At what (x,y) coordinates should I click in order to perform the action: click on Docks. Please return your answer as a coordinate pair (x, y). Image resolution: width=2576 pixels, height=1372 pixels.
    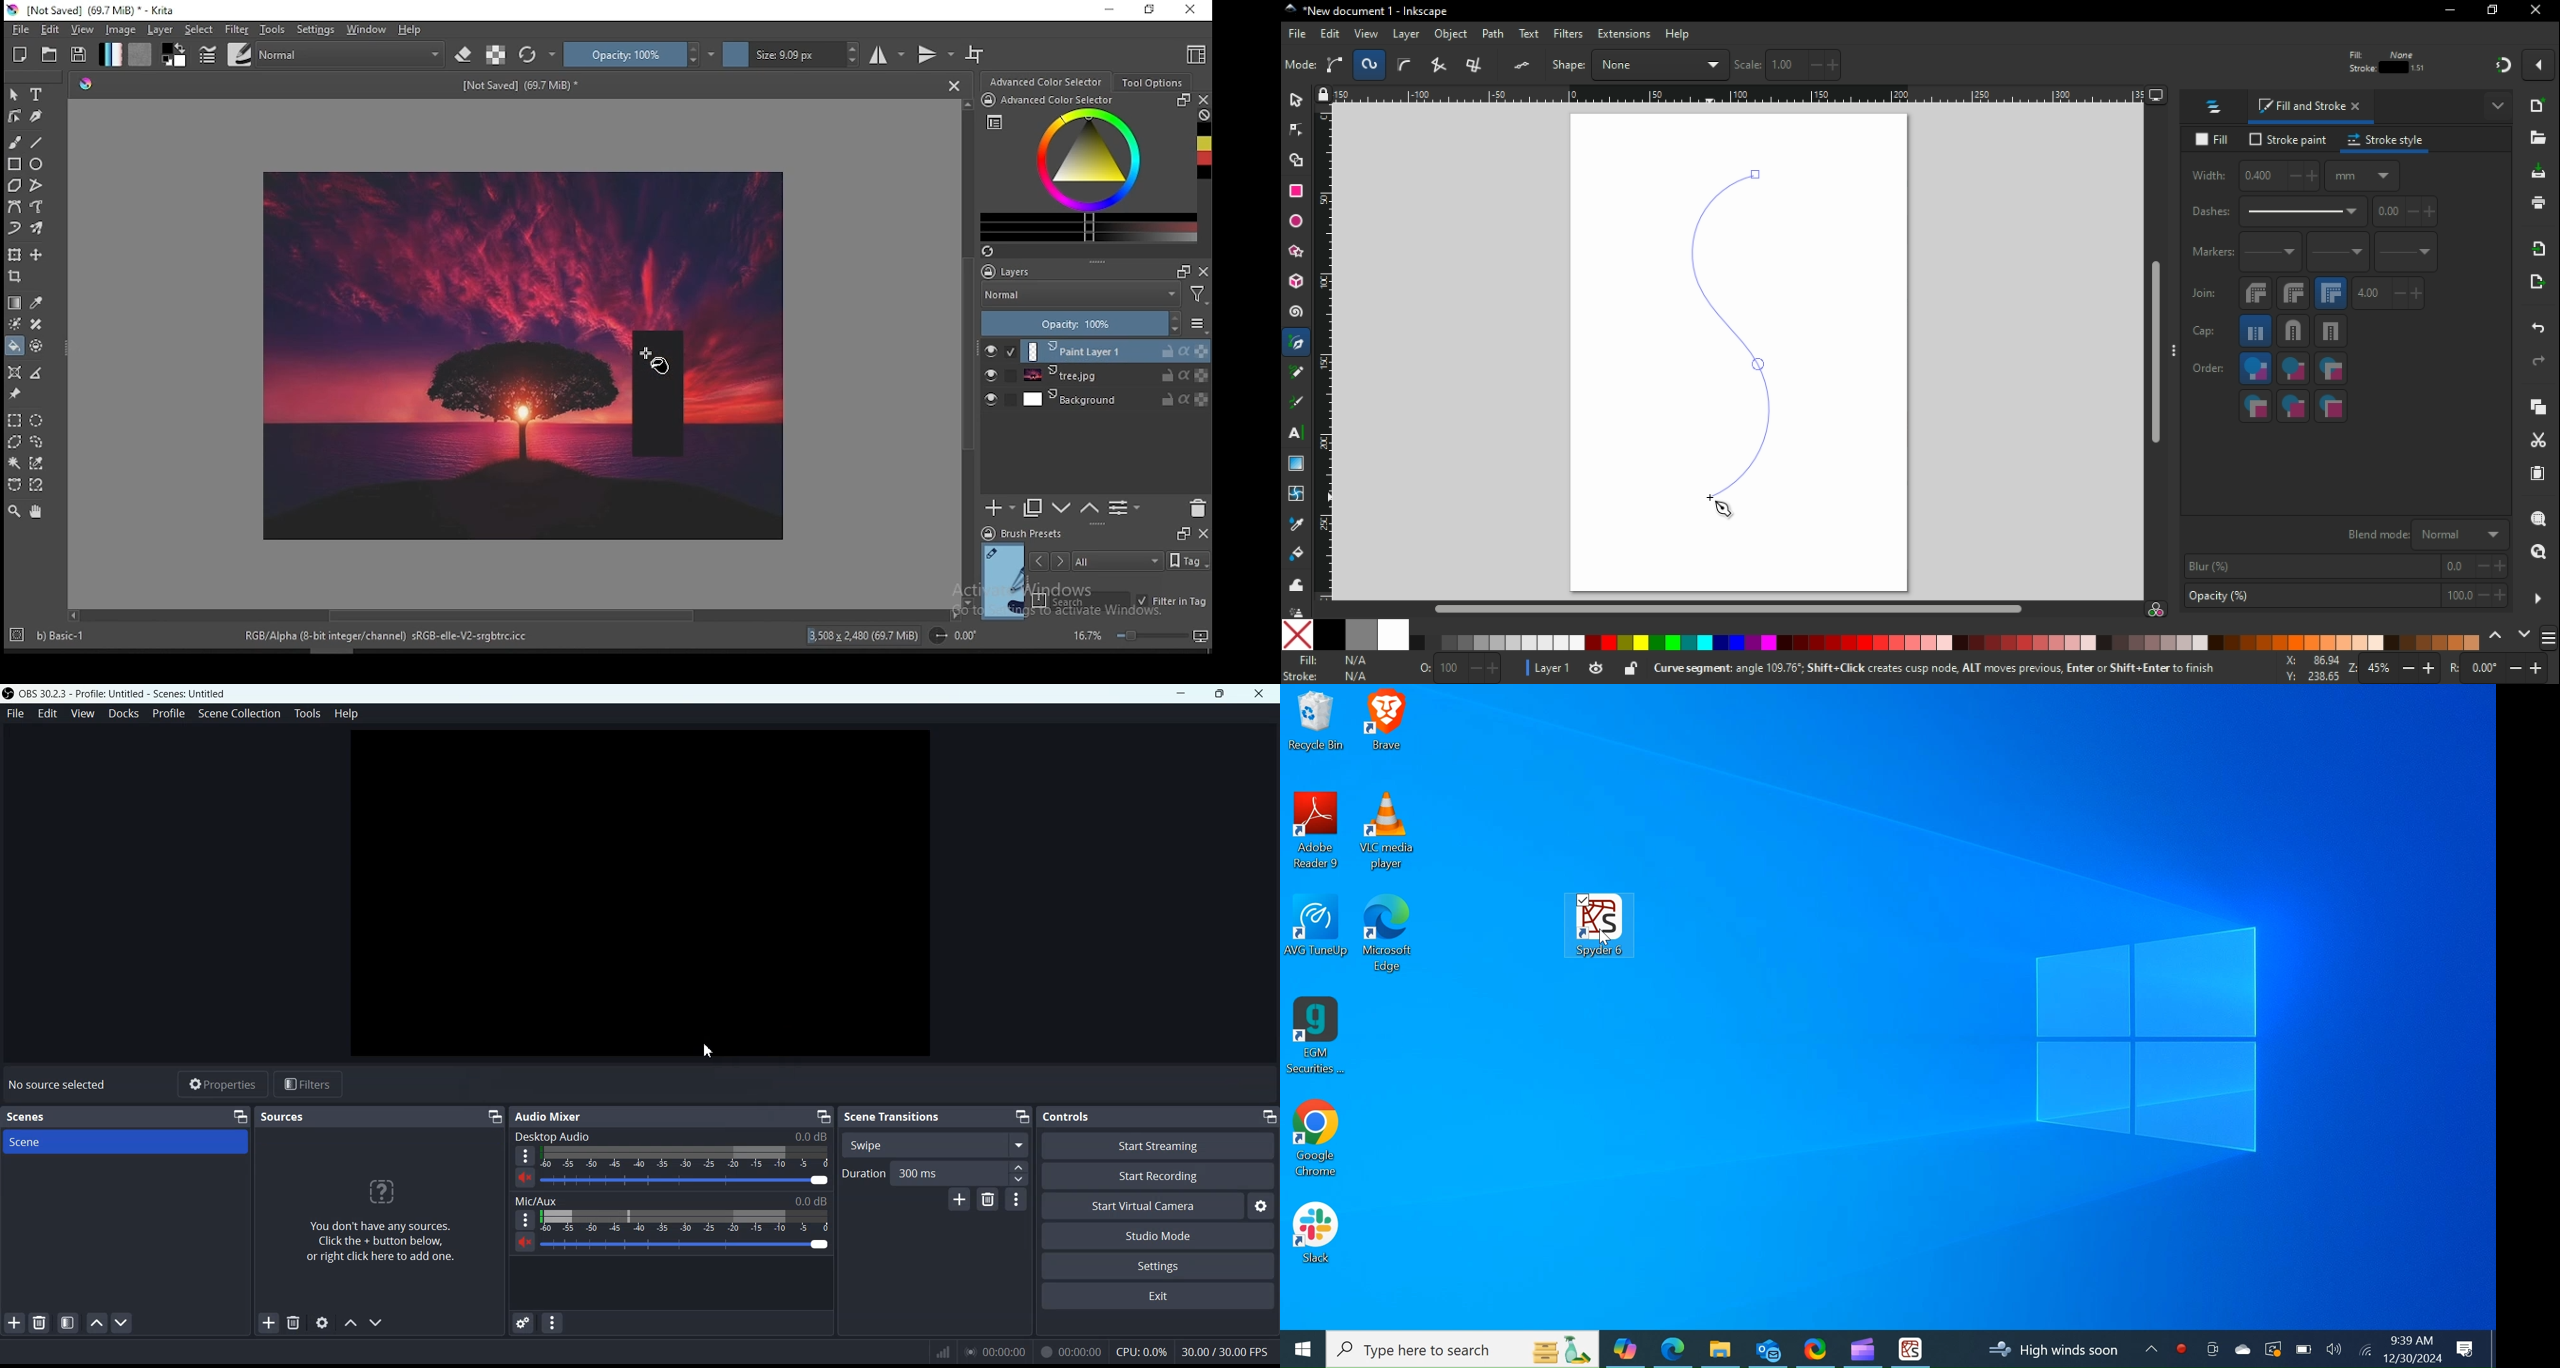
    Looking at the image, I should click on (124, 714).